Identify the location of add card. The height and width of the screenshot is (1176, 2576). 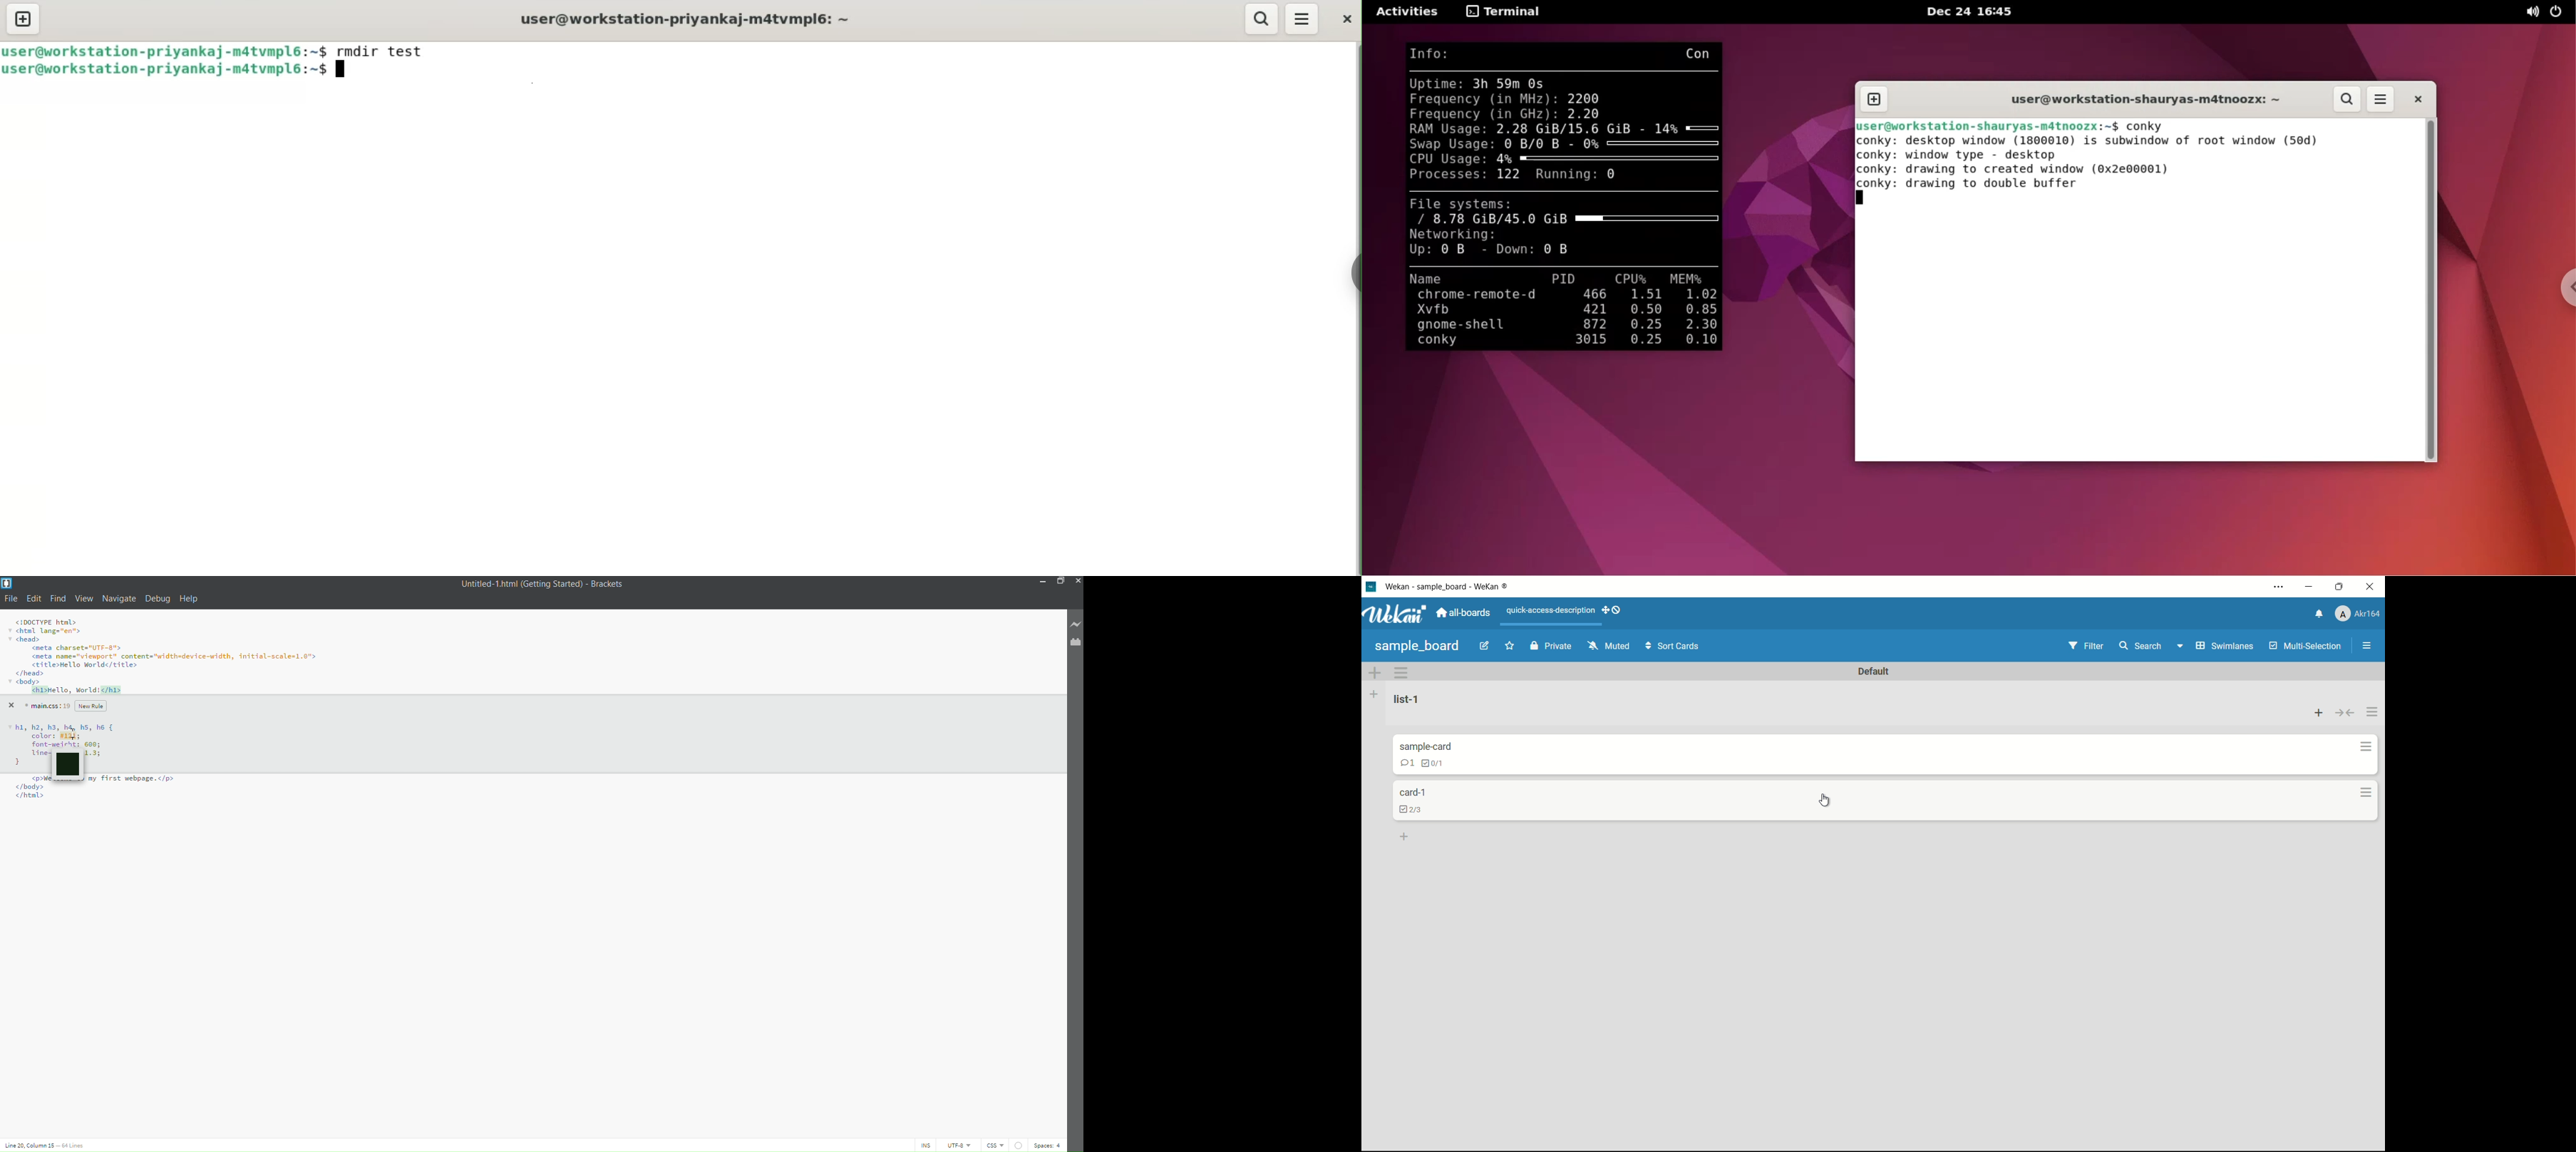
(1405, 837).